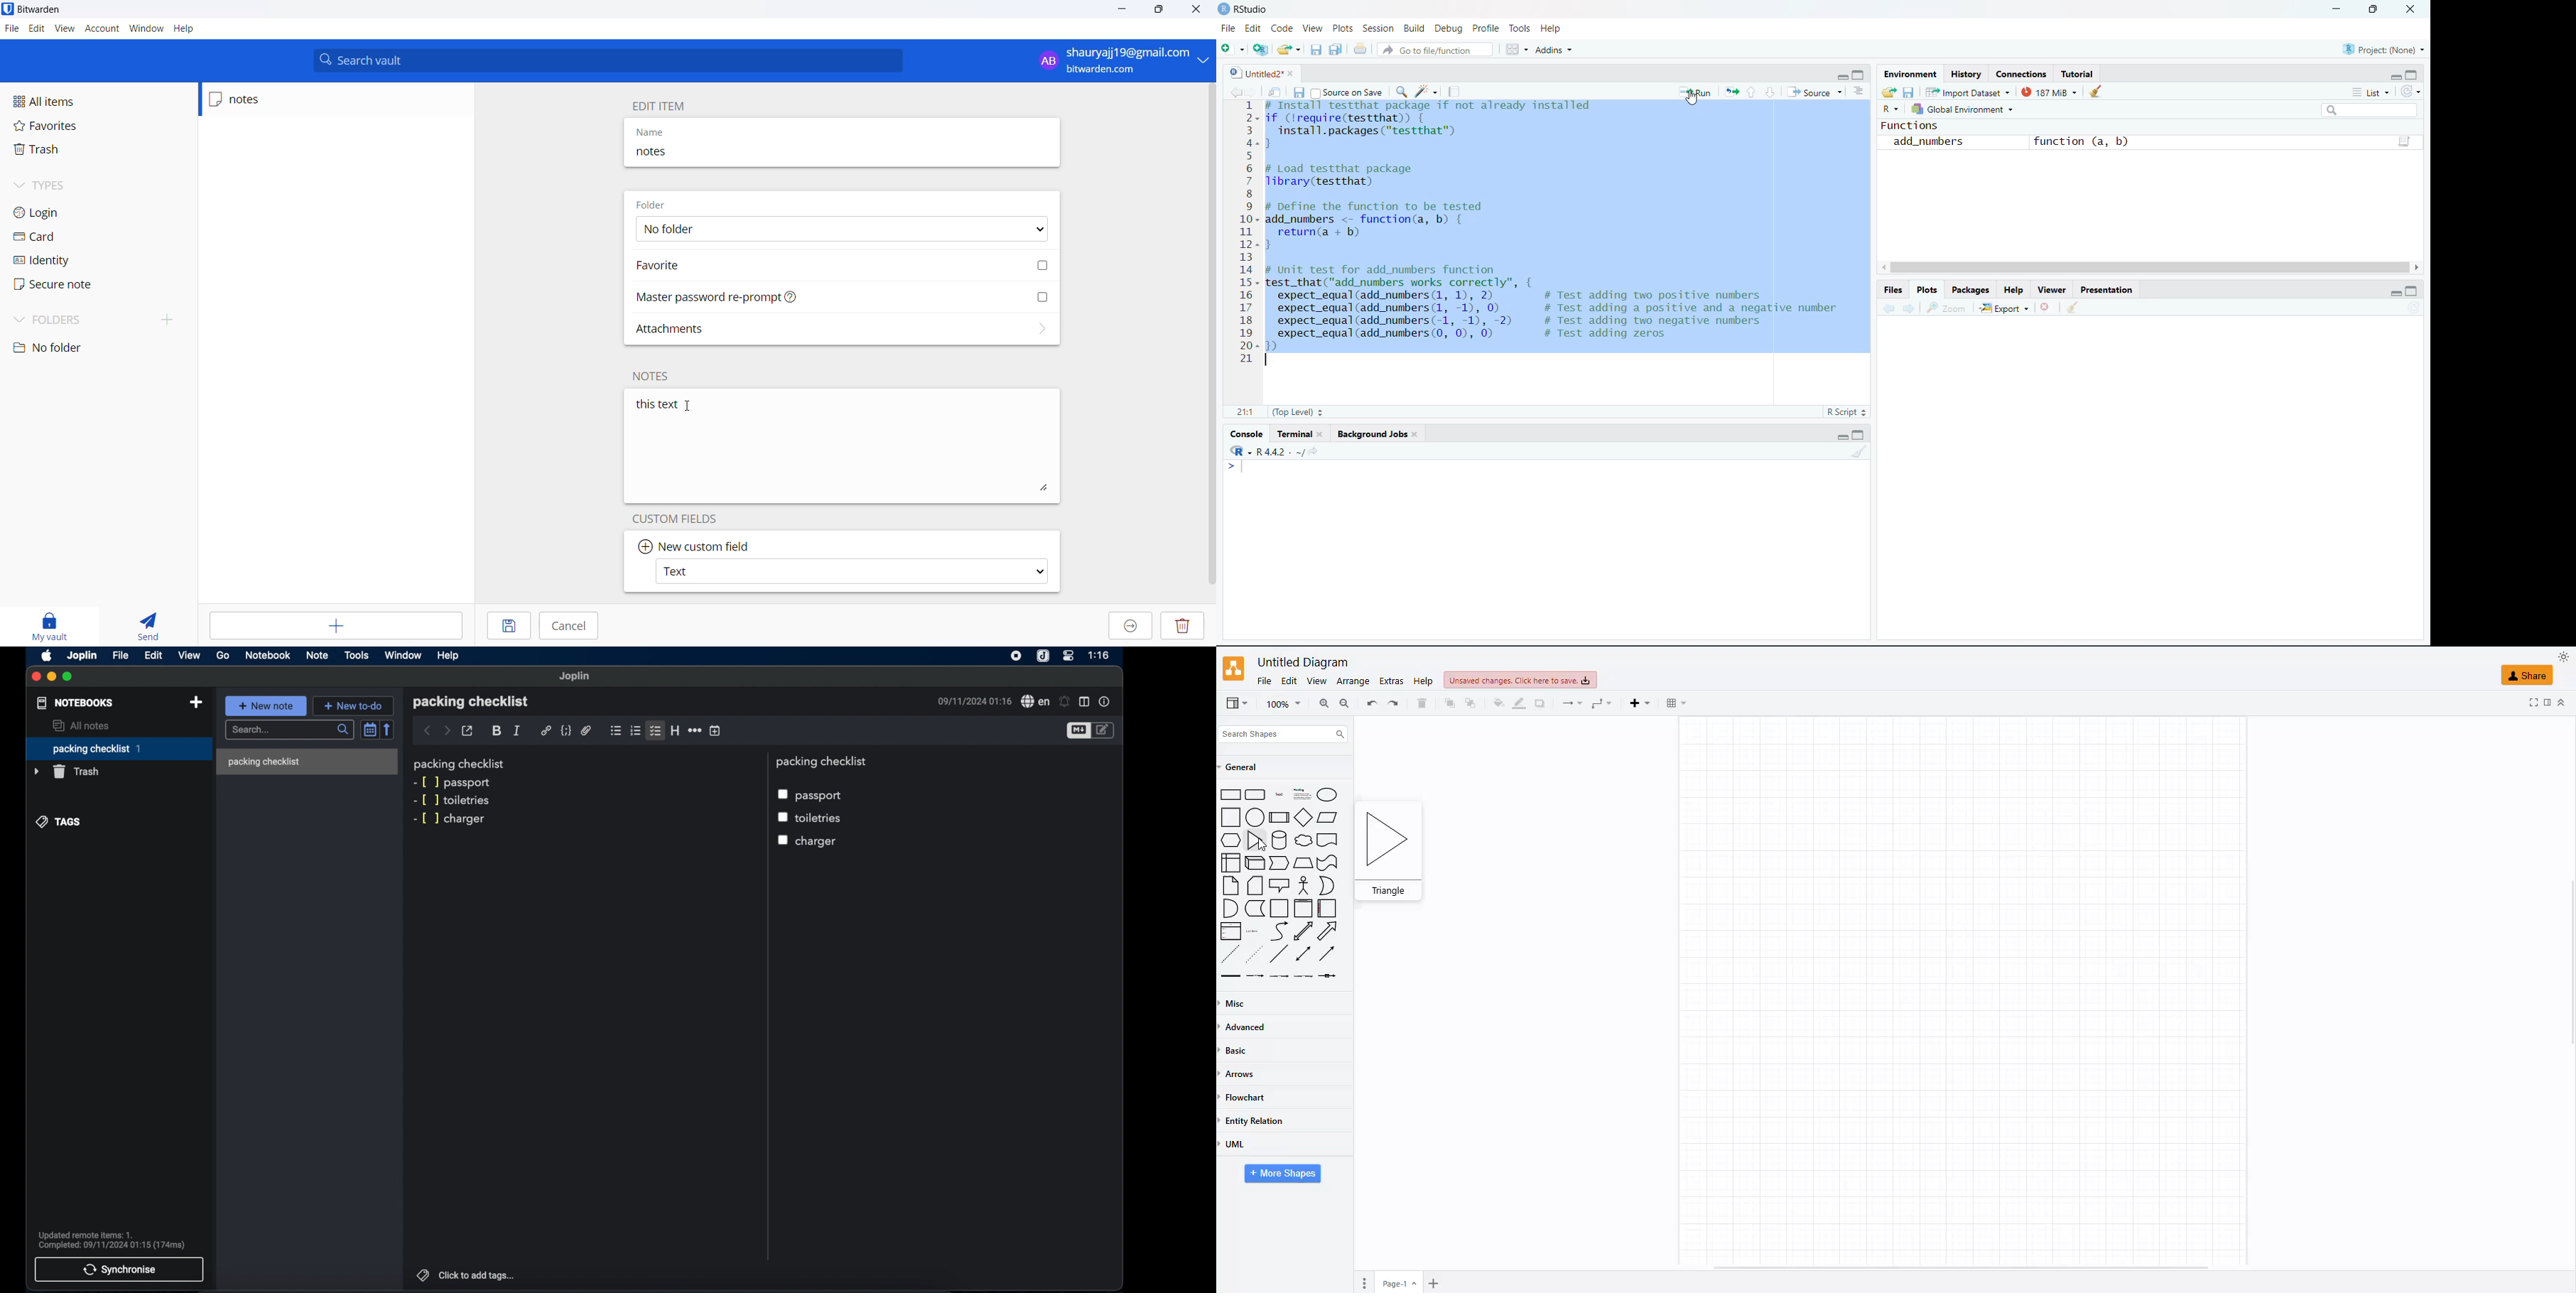  I want to click on maximize, so click(2413, 292).